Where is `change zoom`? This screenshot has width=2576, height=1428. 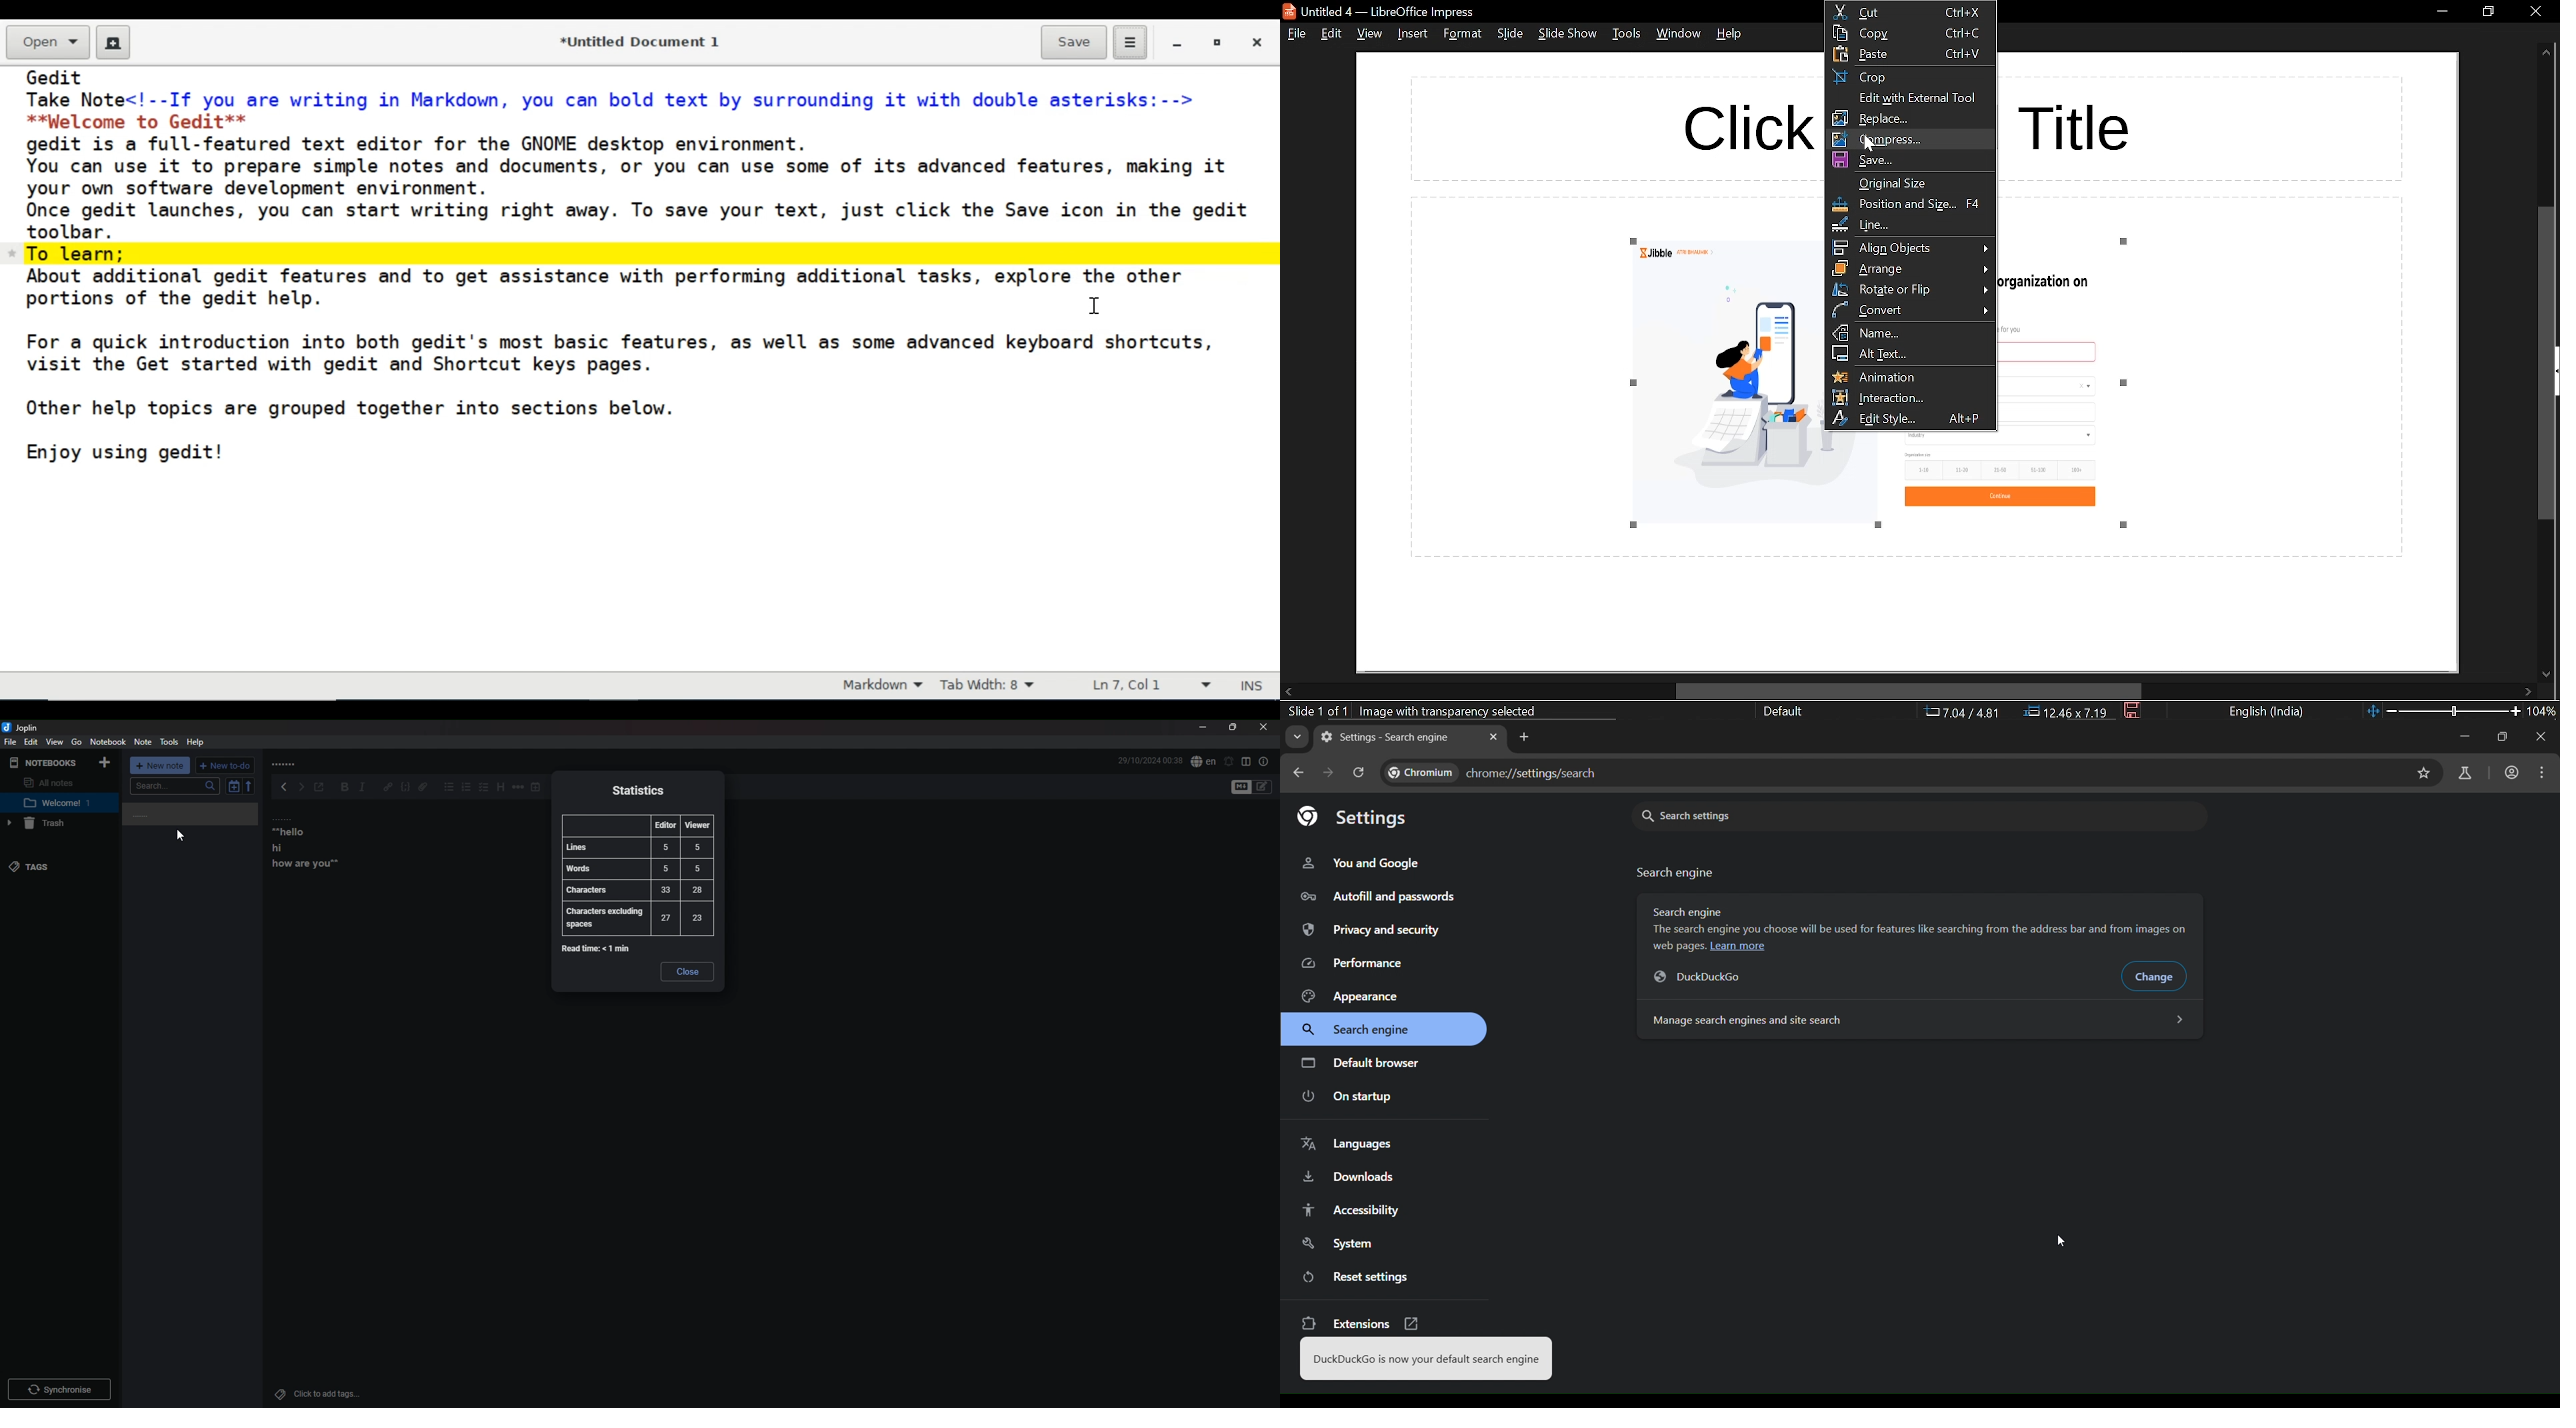 change zoom is located at coordinates (2442, 712).